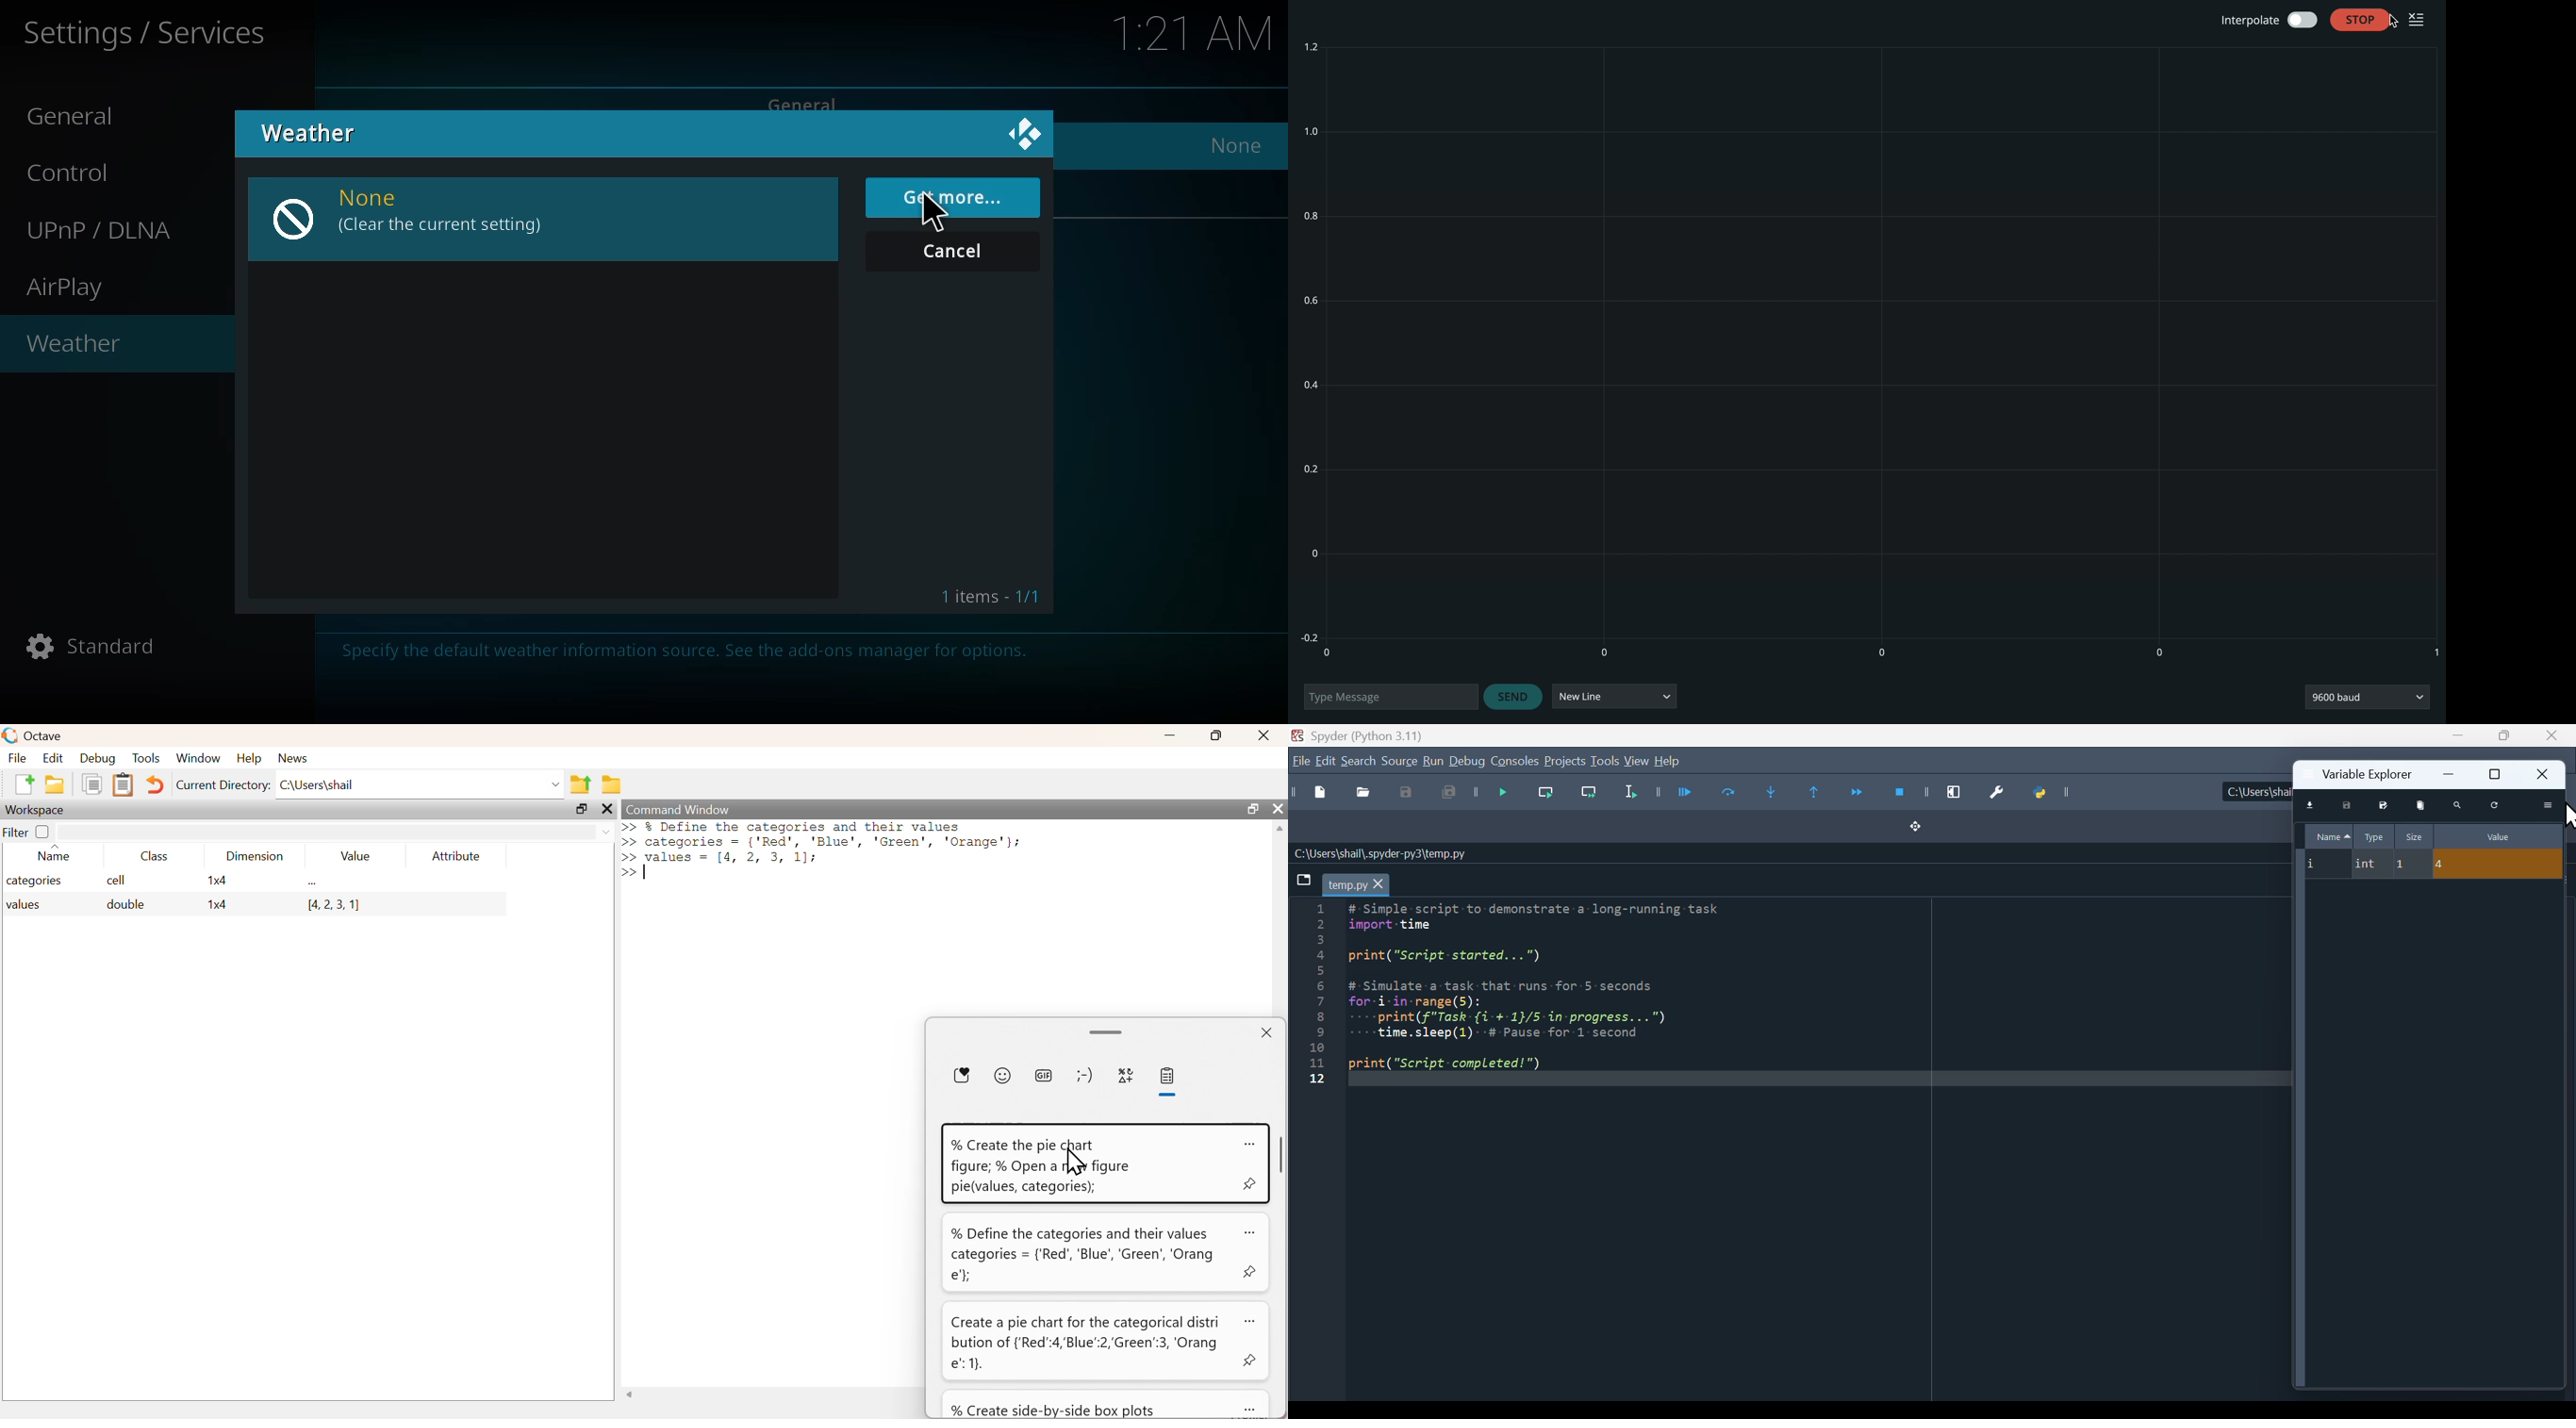 The height and width of the screenshot is (1428, 2576). I want to click on Tools, so click(147, 758).